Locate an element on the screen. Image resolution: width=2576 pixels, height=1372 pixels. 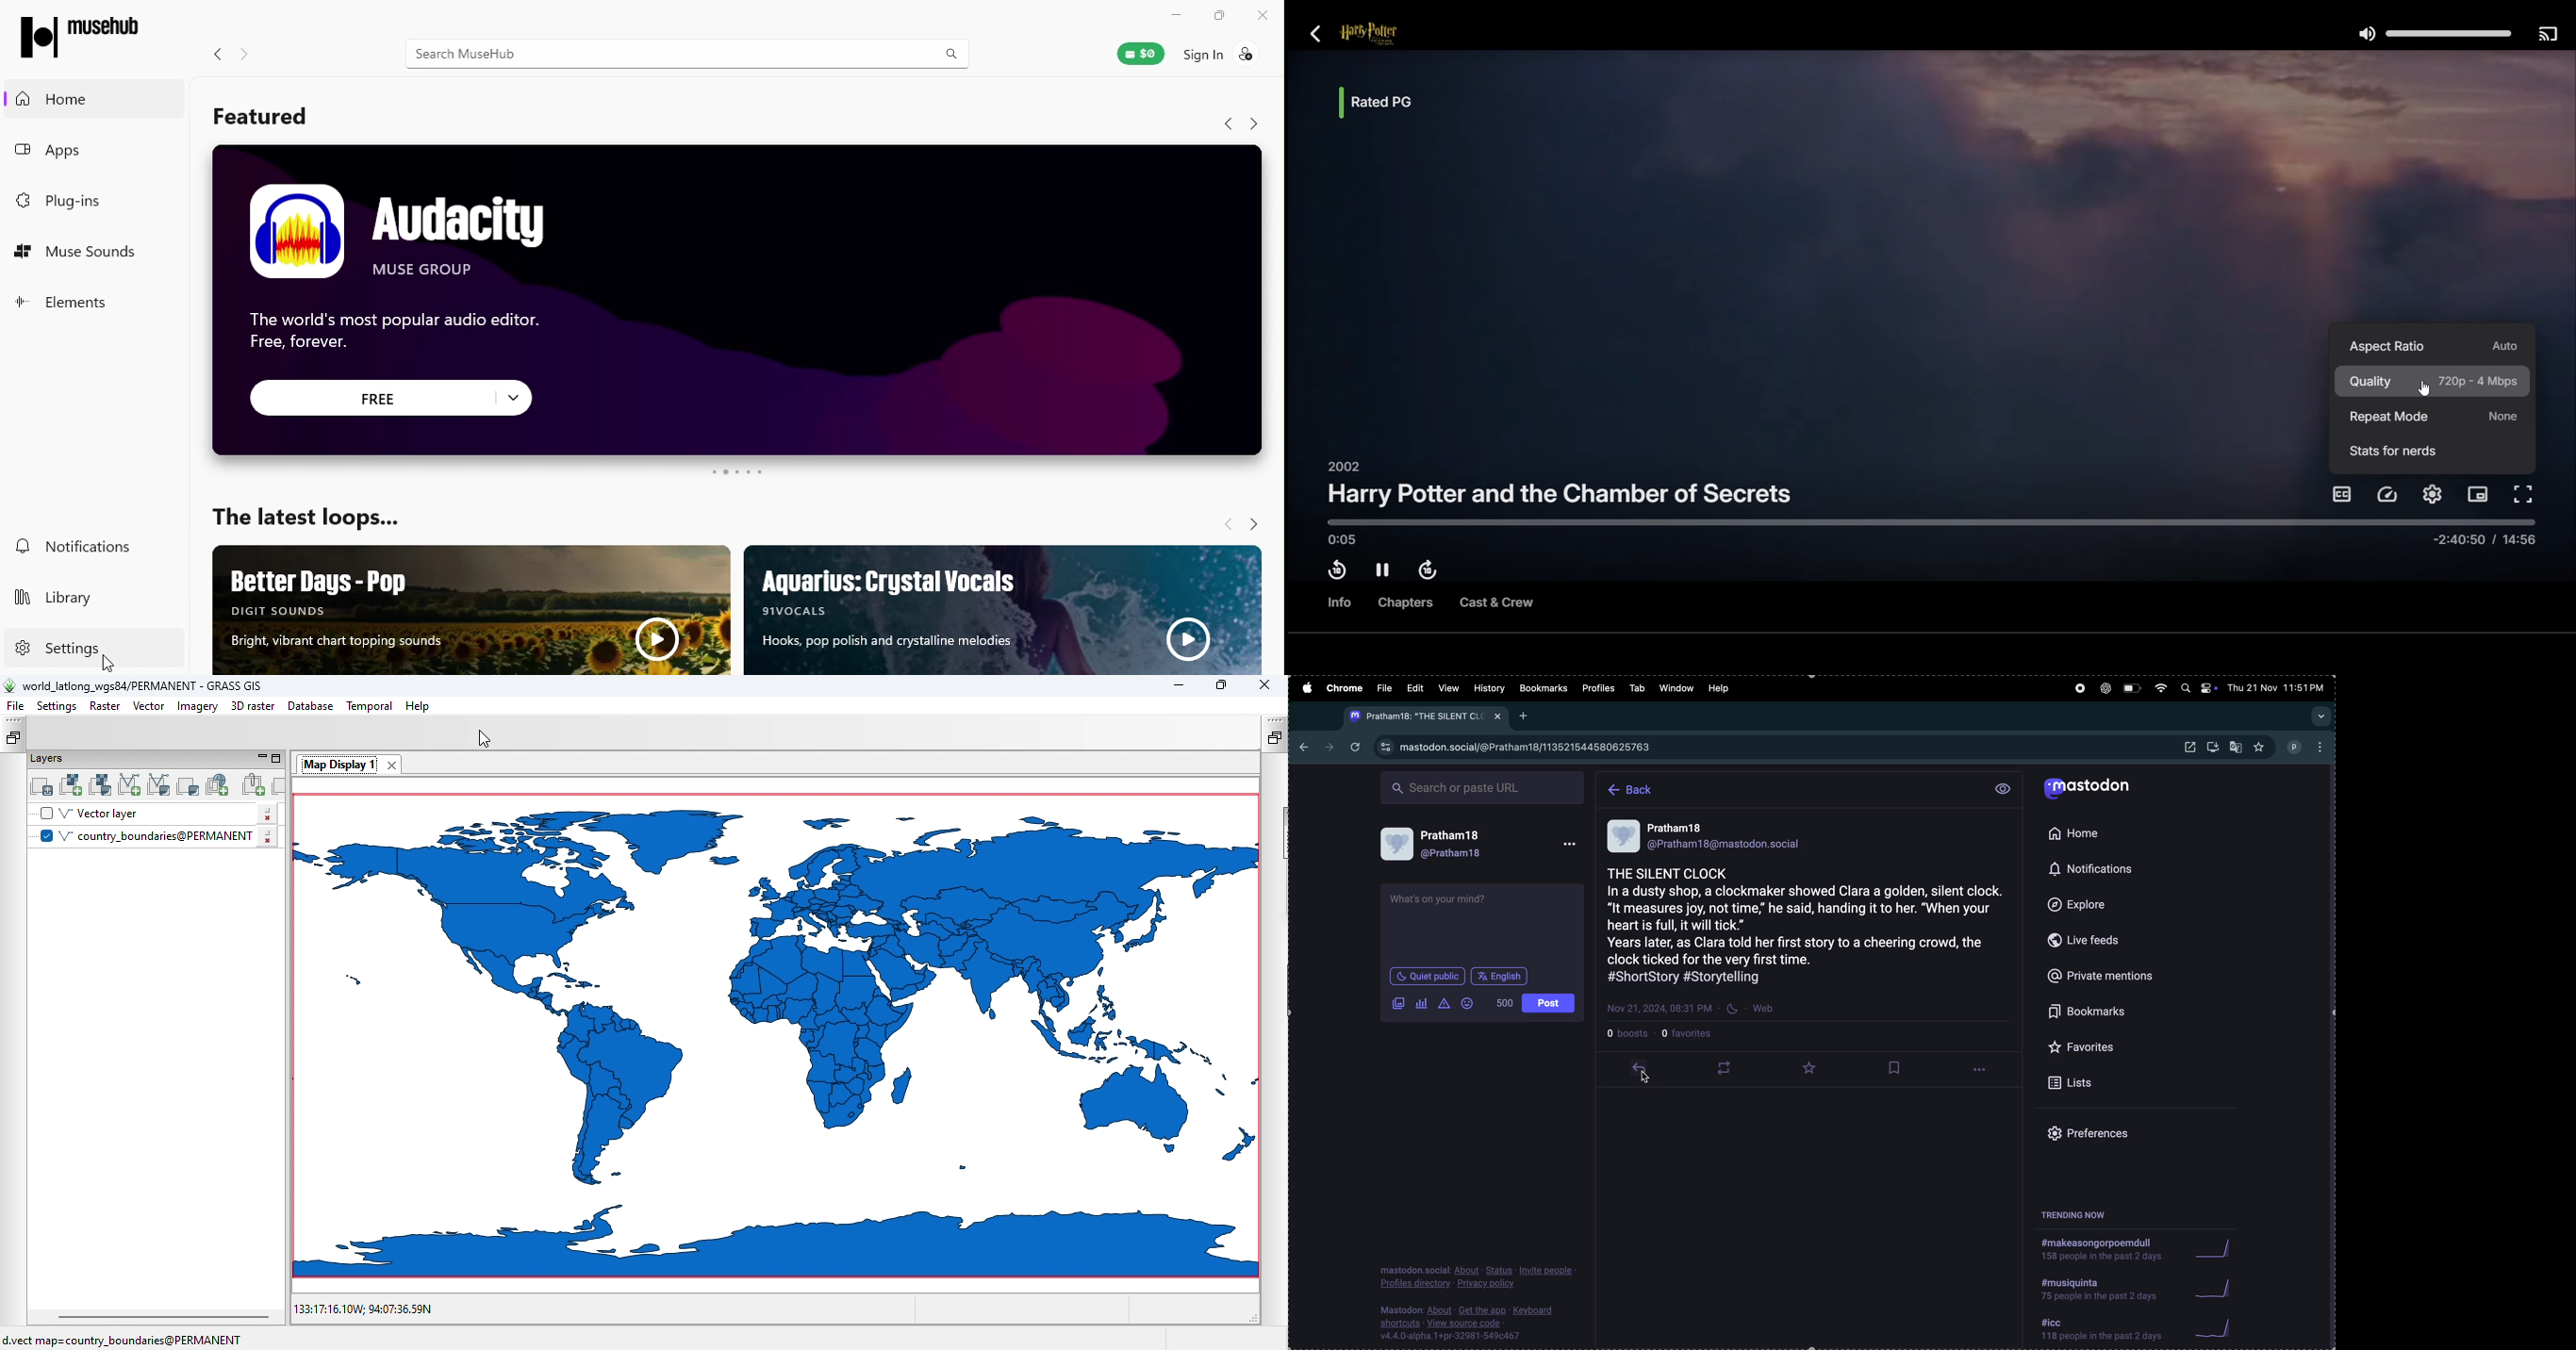
post is located at coordinates (1547, 1003).